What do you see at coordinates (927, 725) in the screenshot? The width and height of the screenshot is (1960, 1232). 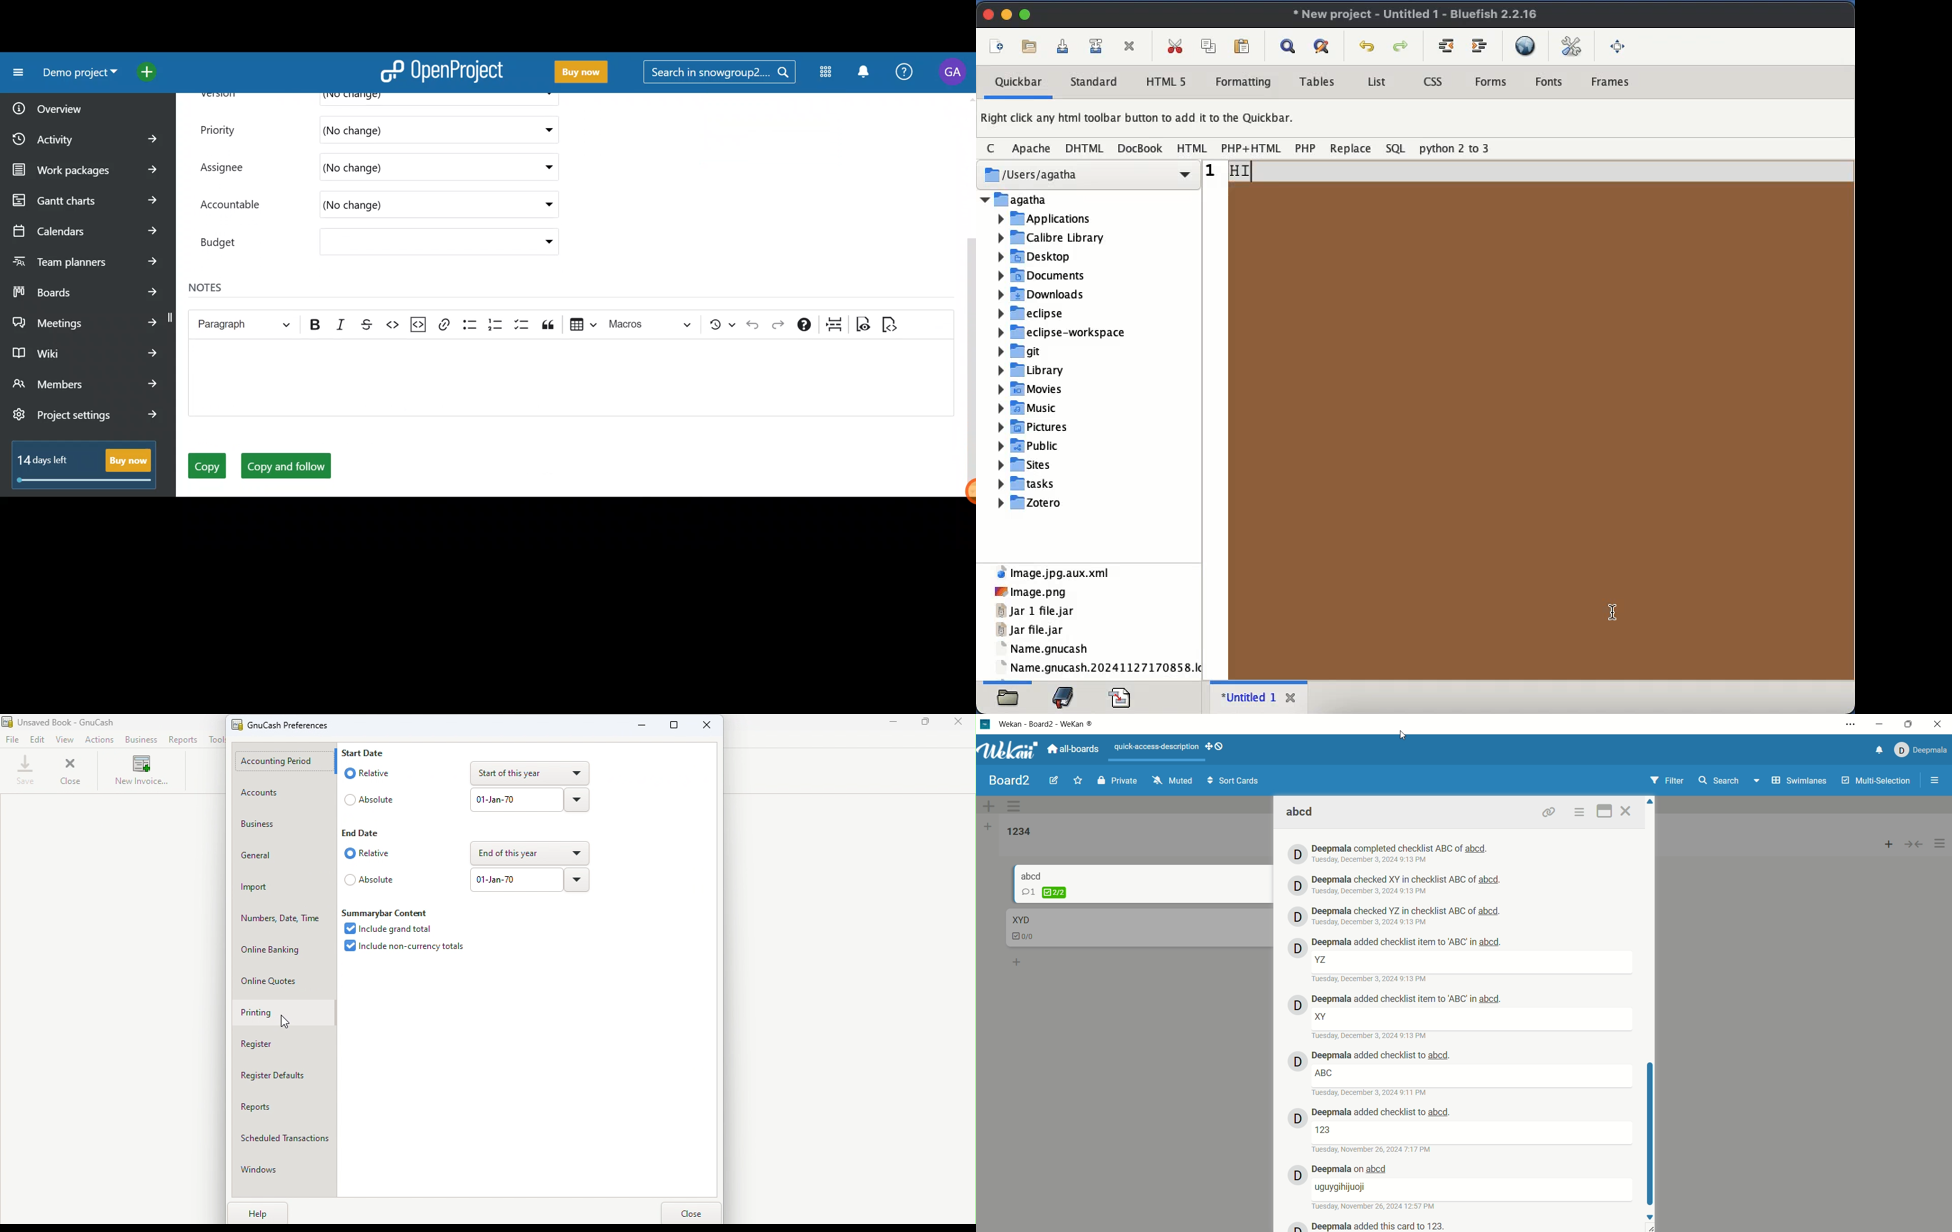 I see `Maximize` at bounding box center [927, 725].